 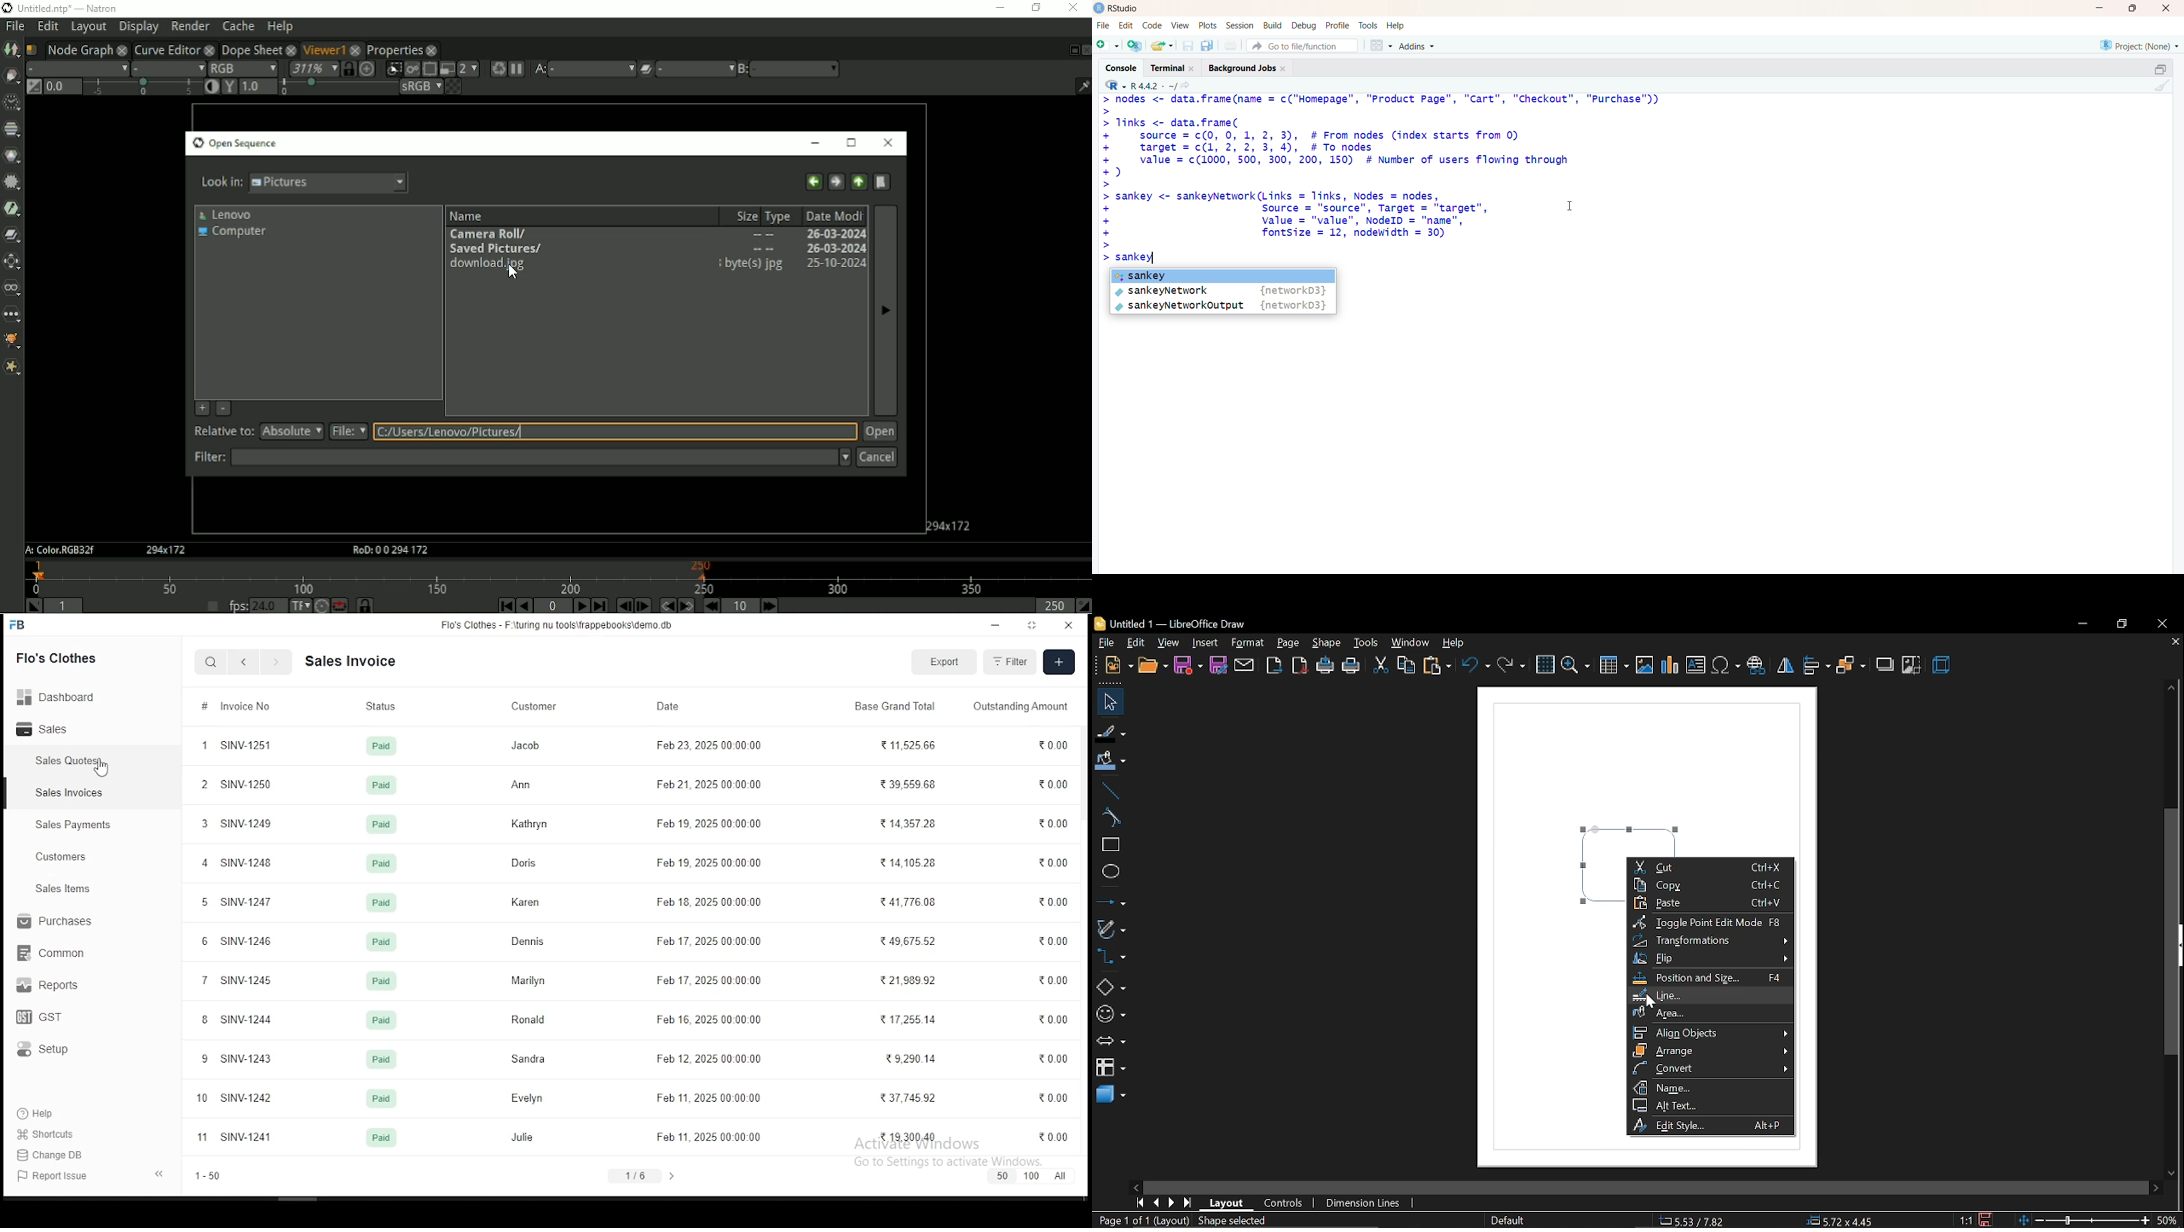 I want to click on [ ~, sankey, so click(x=1223, y=274).